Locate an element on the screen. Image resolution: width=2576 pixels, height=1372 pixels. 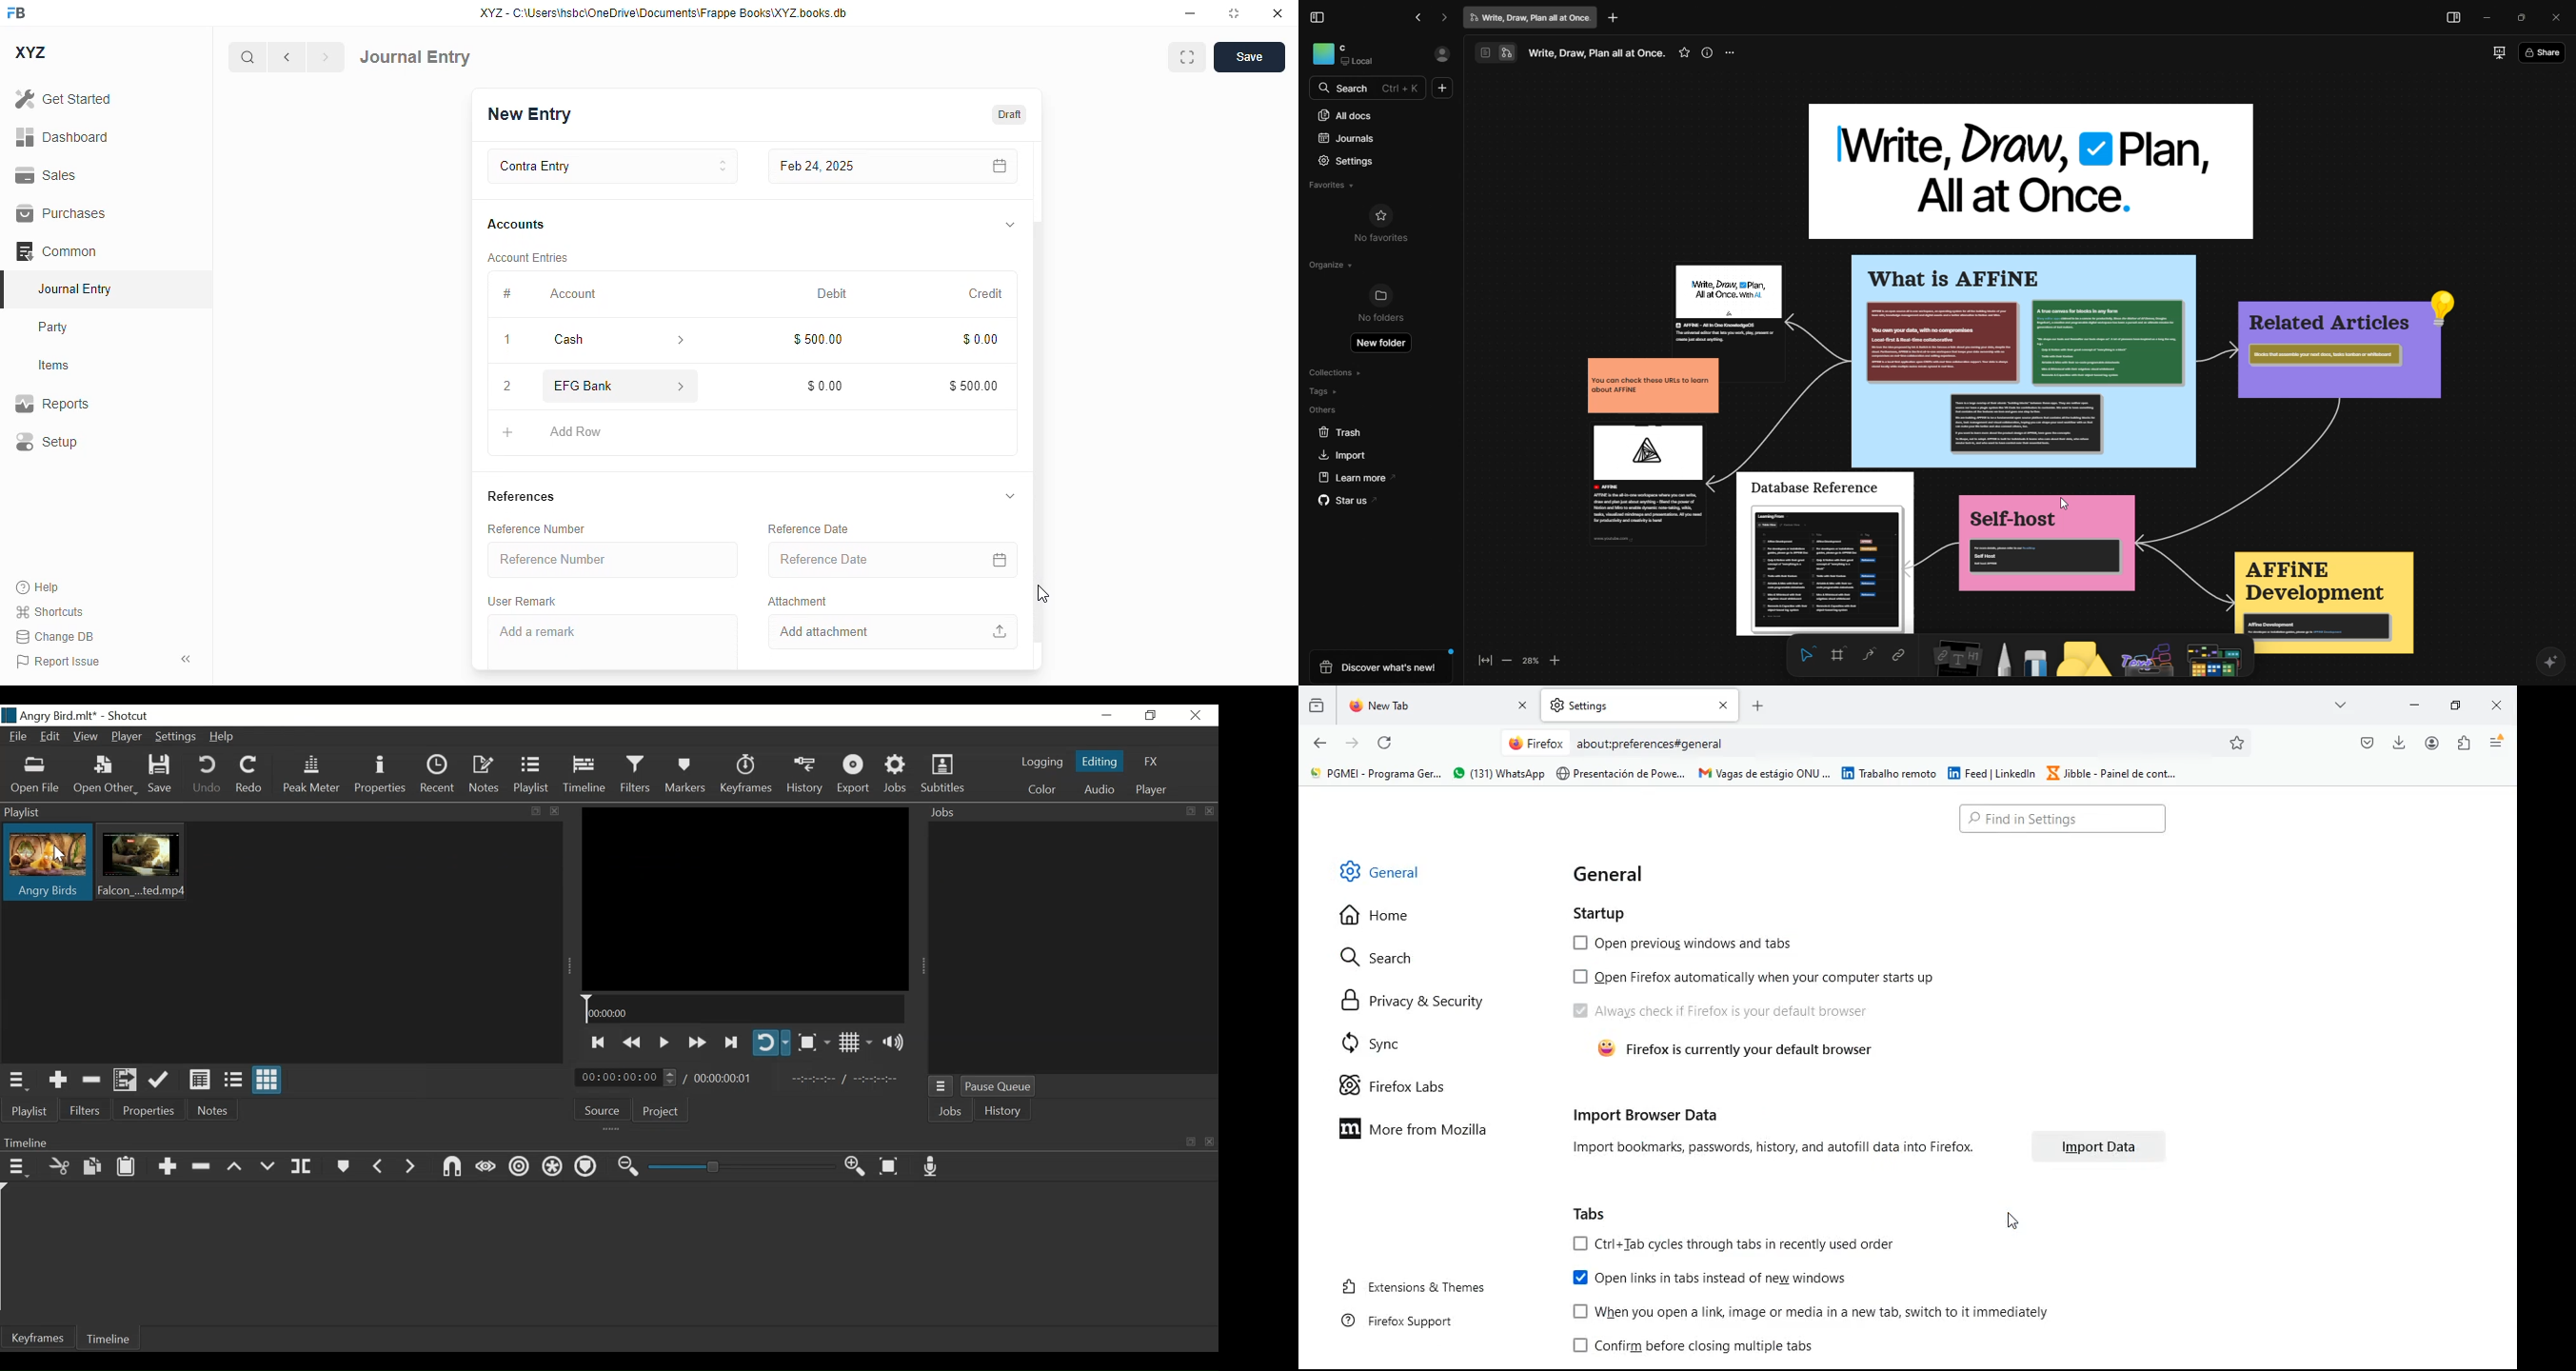
$500.00 is located at coordinates (972, 384).